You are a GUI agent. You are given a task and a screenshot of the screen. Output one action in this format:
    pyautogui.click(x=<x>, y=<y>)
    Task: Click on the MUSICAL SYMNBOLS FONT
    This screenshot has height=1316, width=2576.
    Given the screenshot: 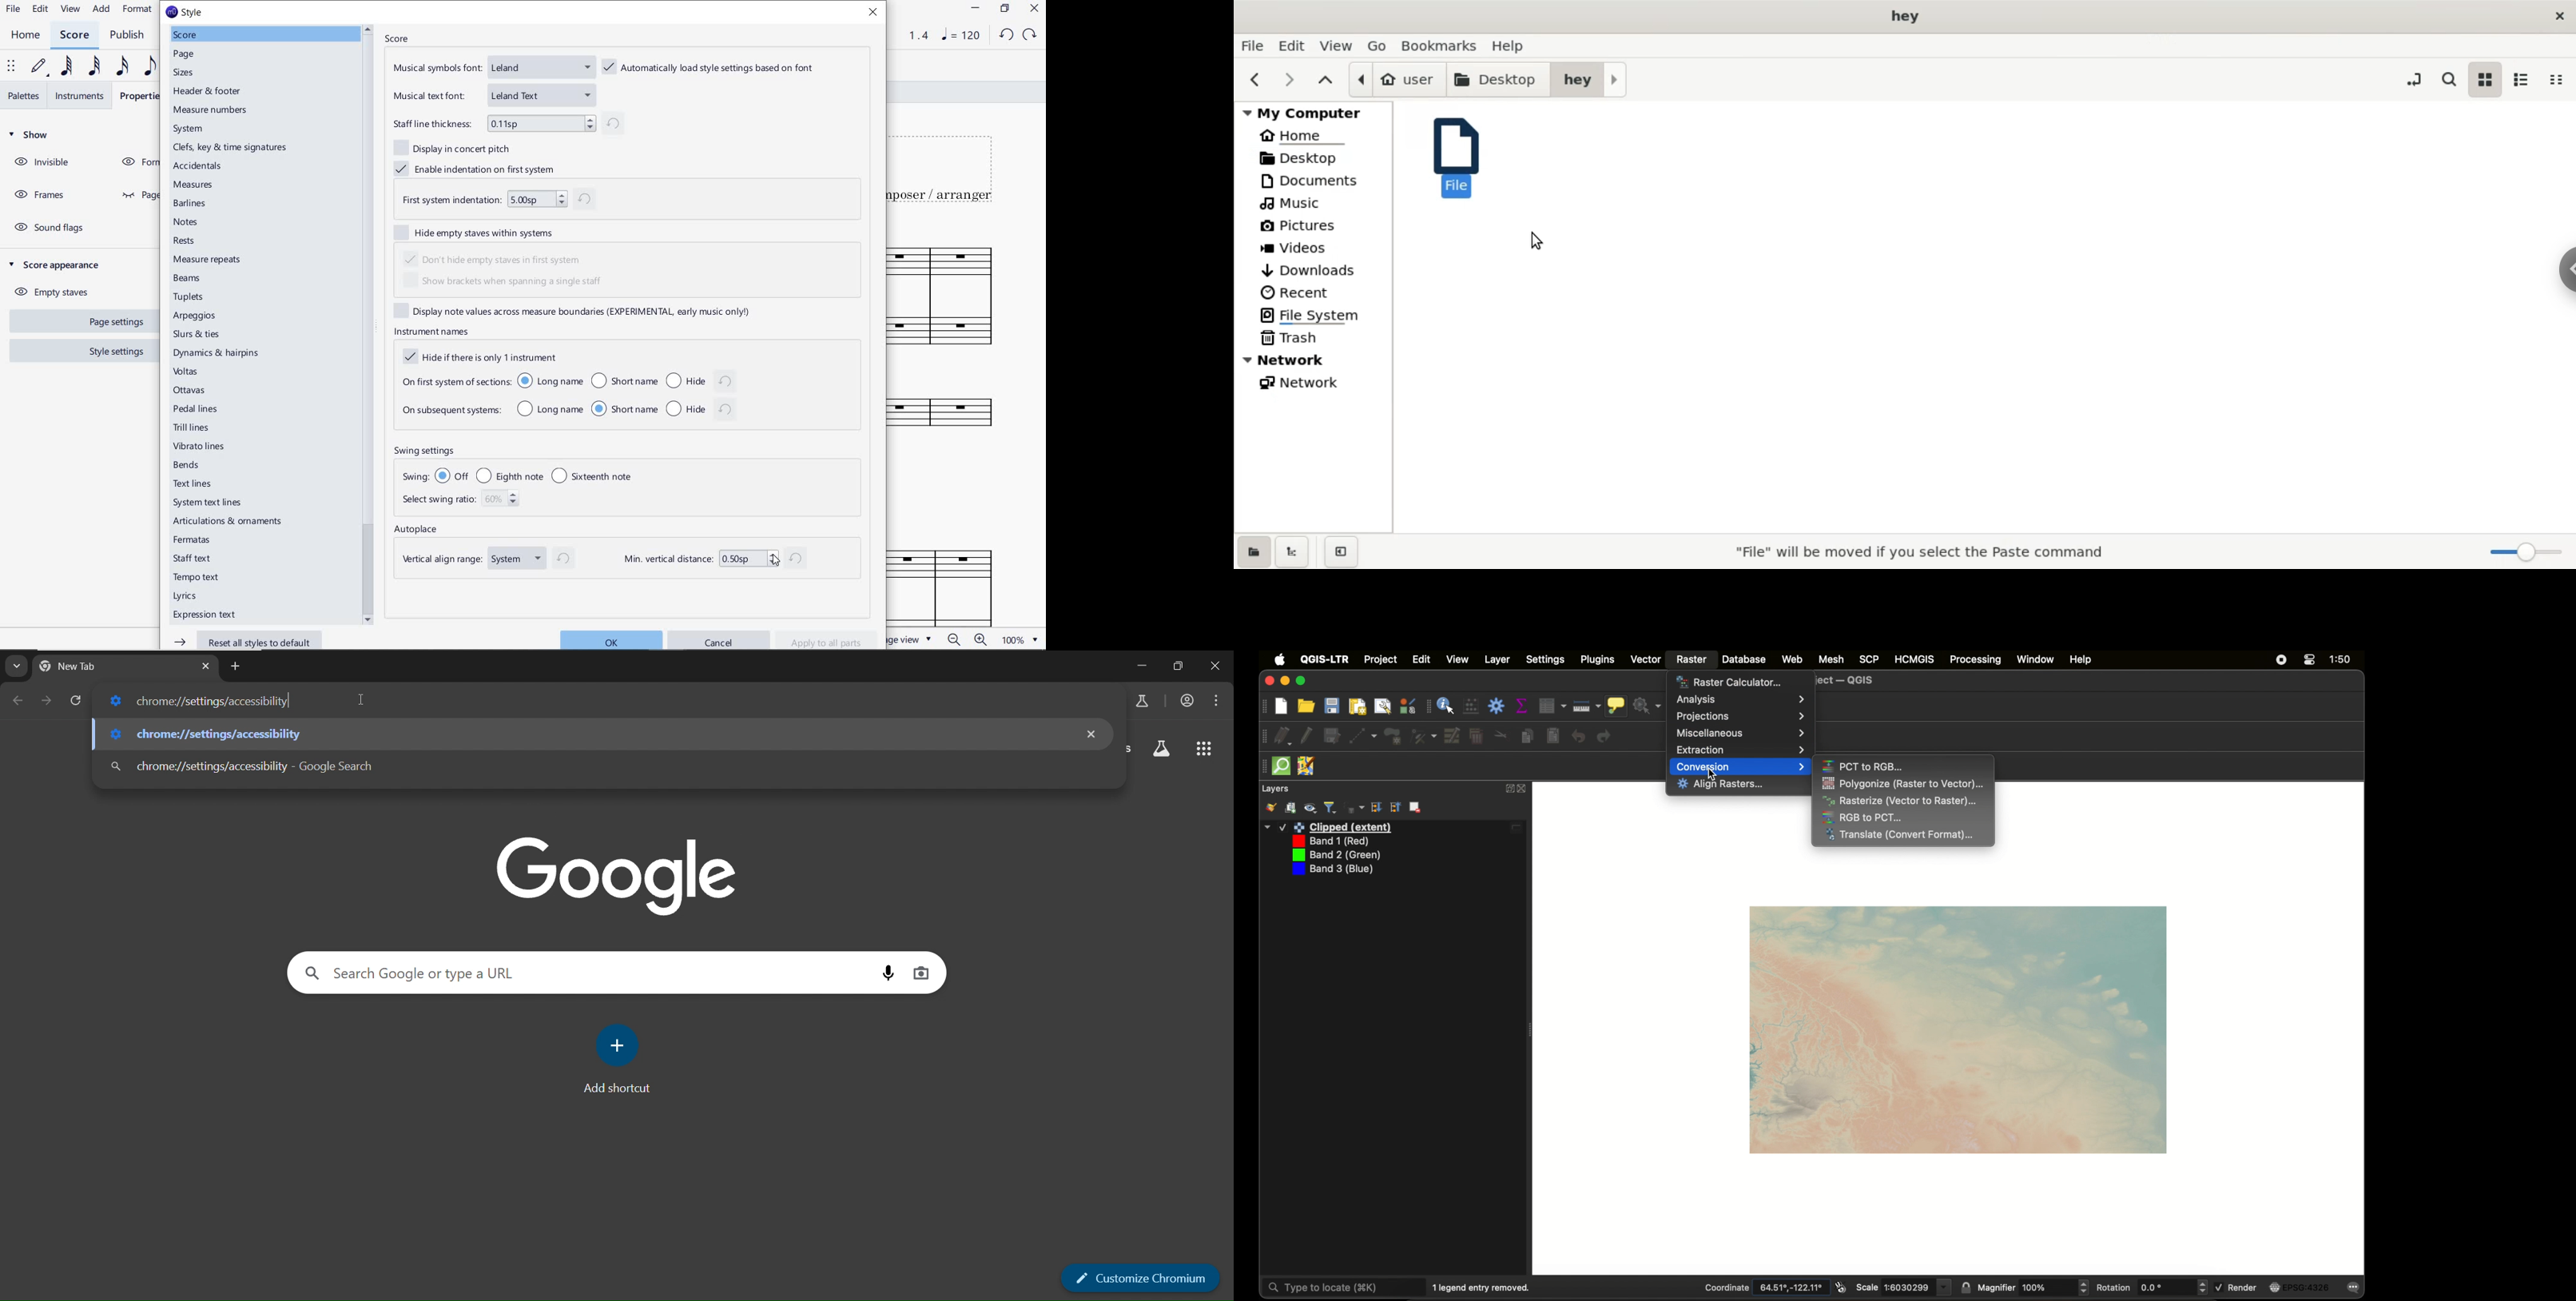 What is the action you would take?
    pyautogui.click(x=493, y=70)
    